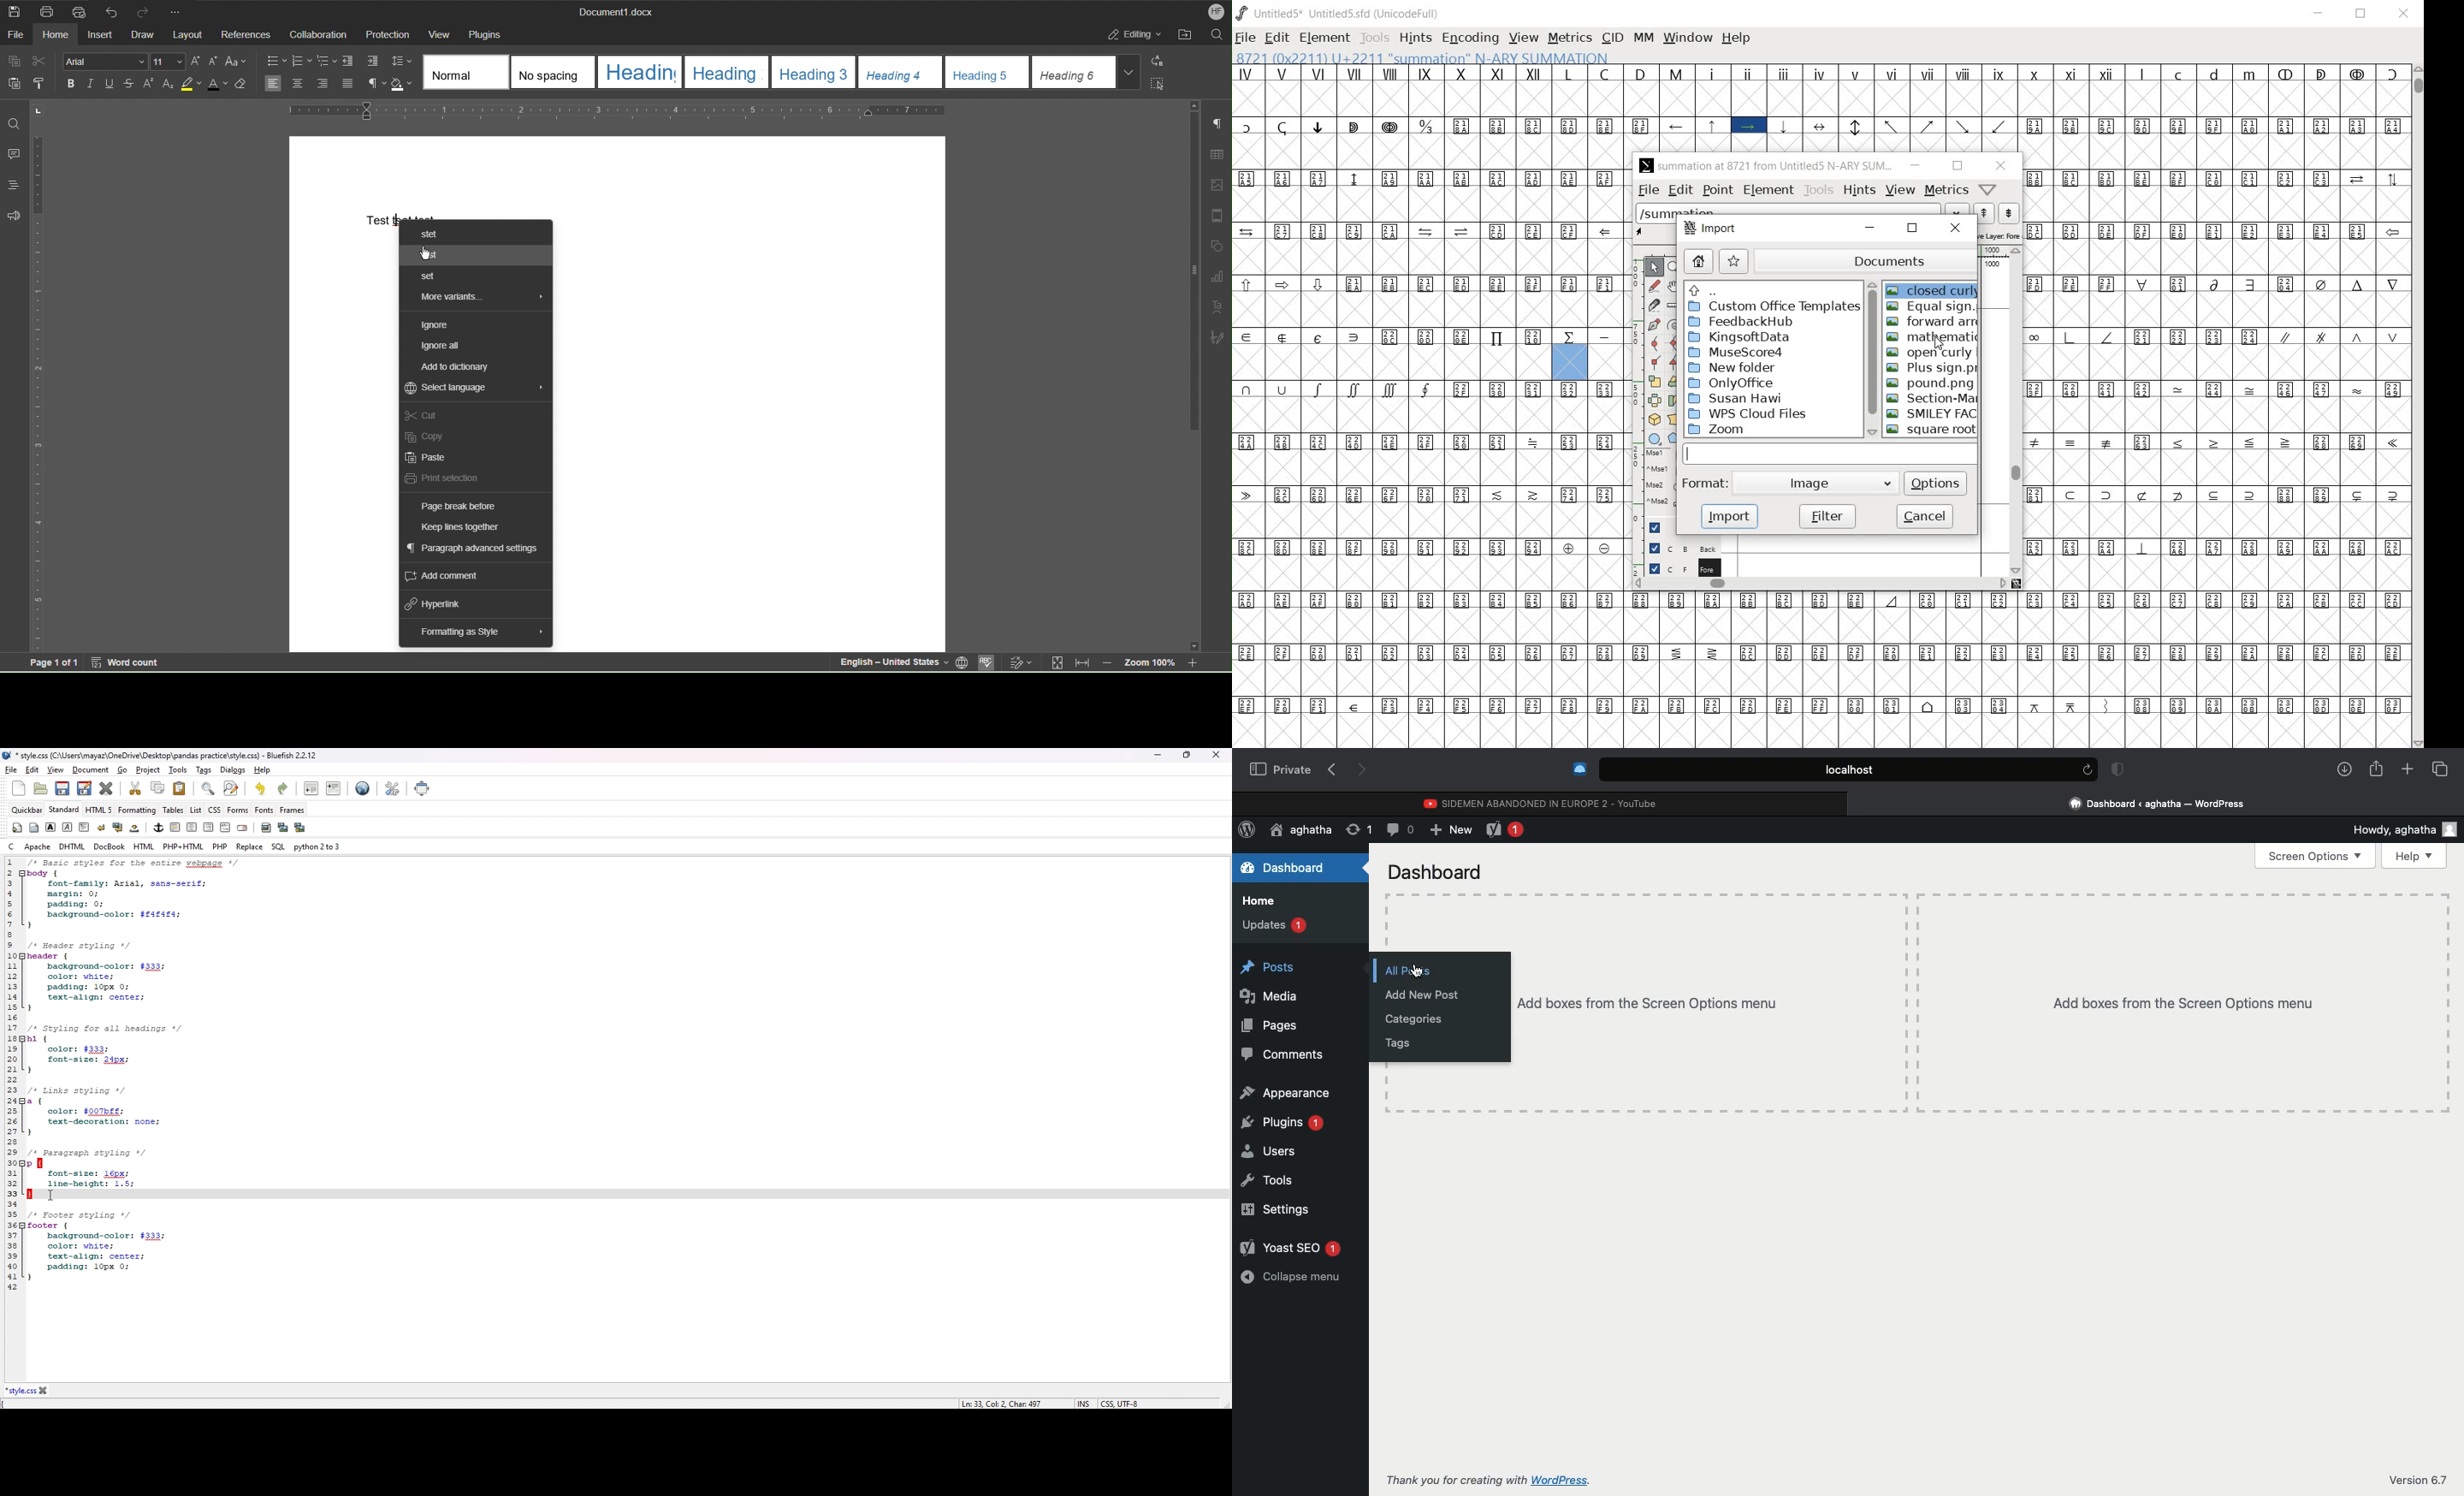 This screenshot has height=1512, width=2464. What do you see at coordinates (1749, 414) in the screenshot?
I see `WPS Cloud Files` at bounding box center [1749, 414].